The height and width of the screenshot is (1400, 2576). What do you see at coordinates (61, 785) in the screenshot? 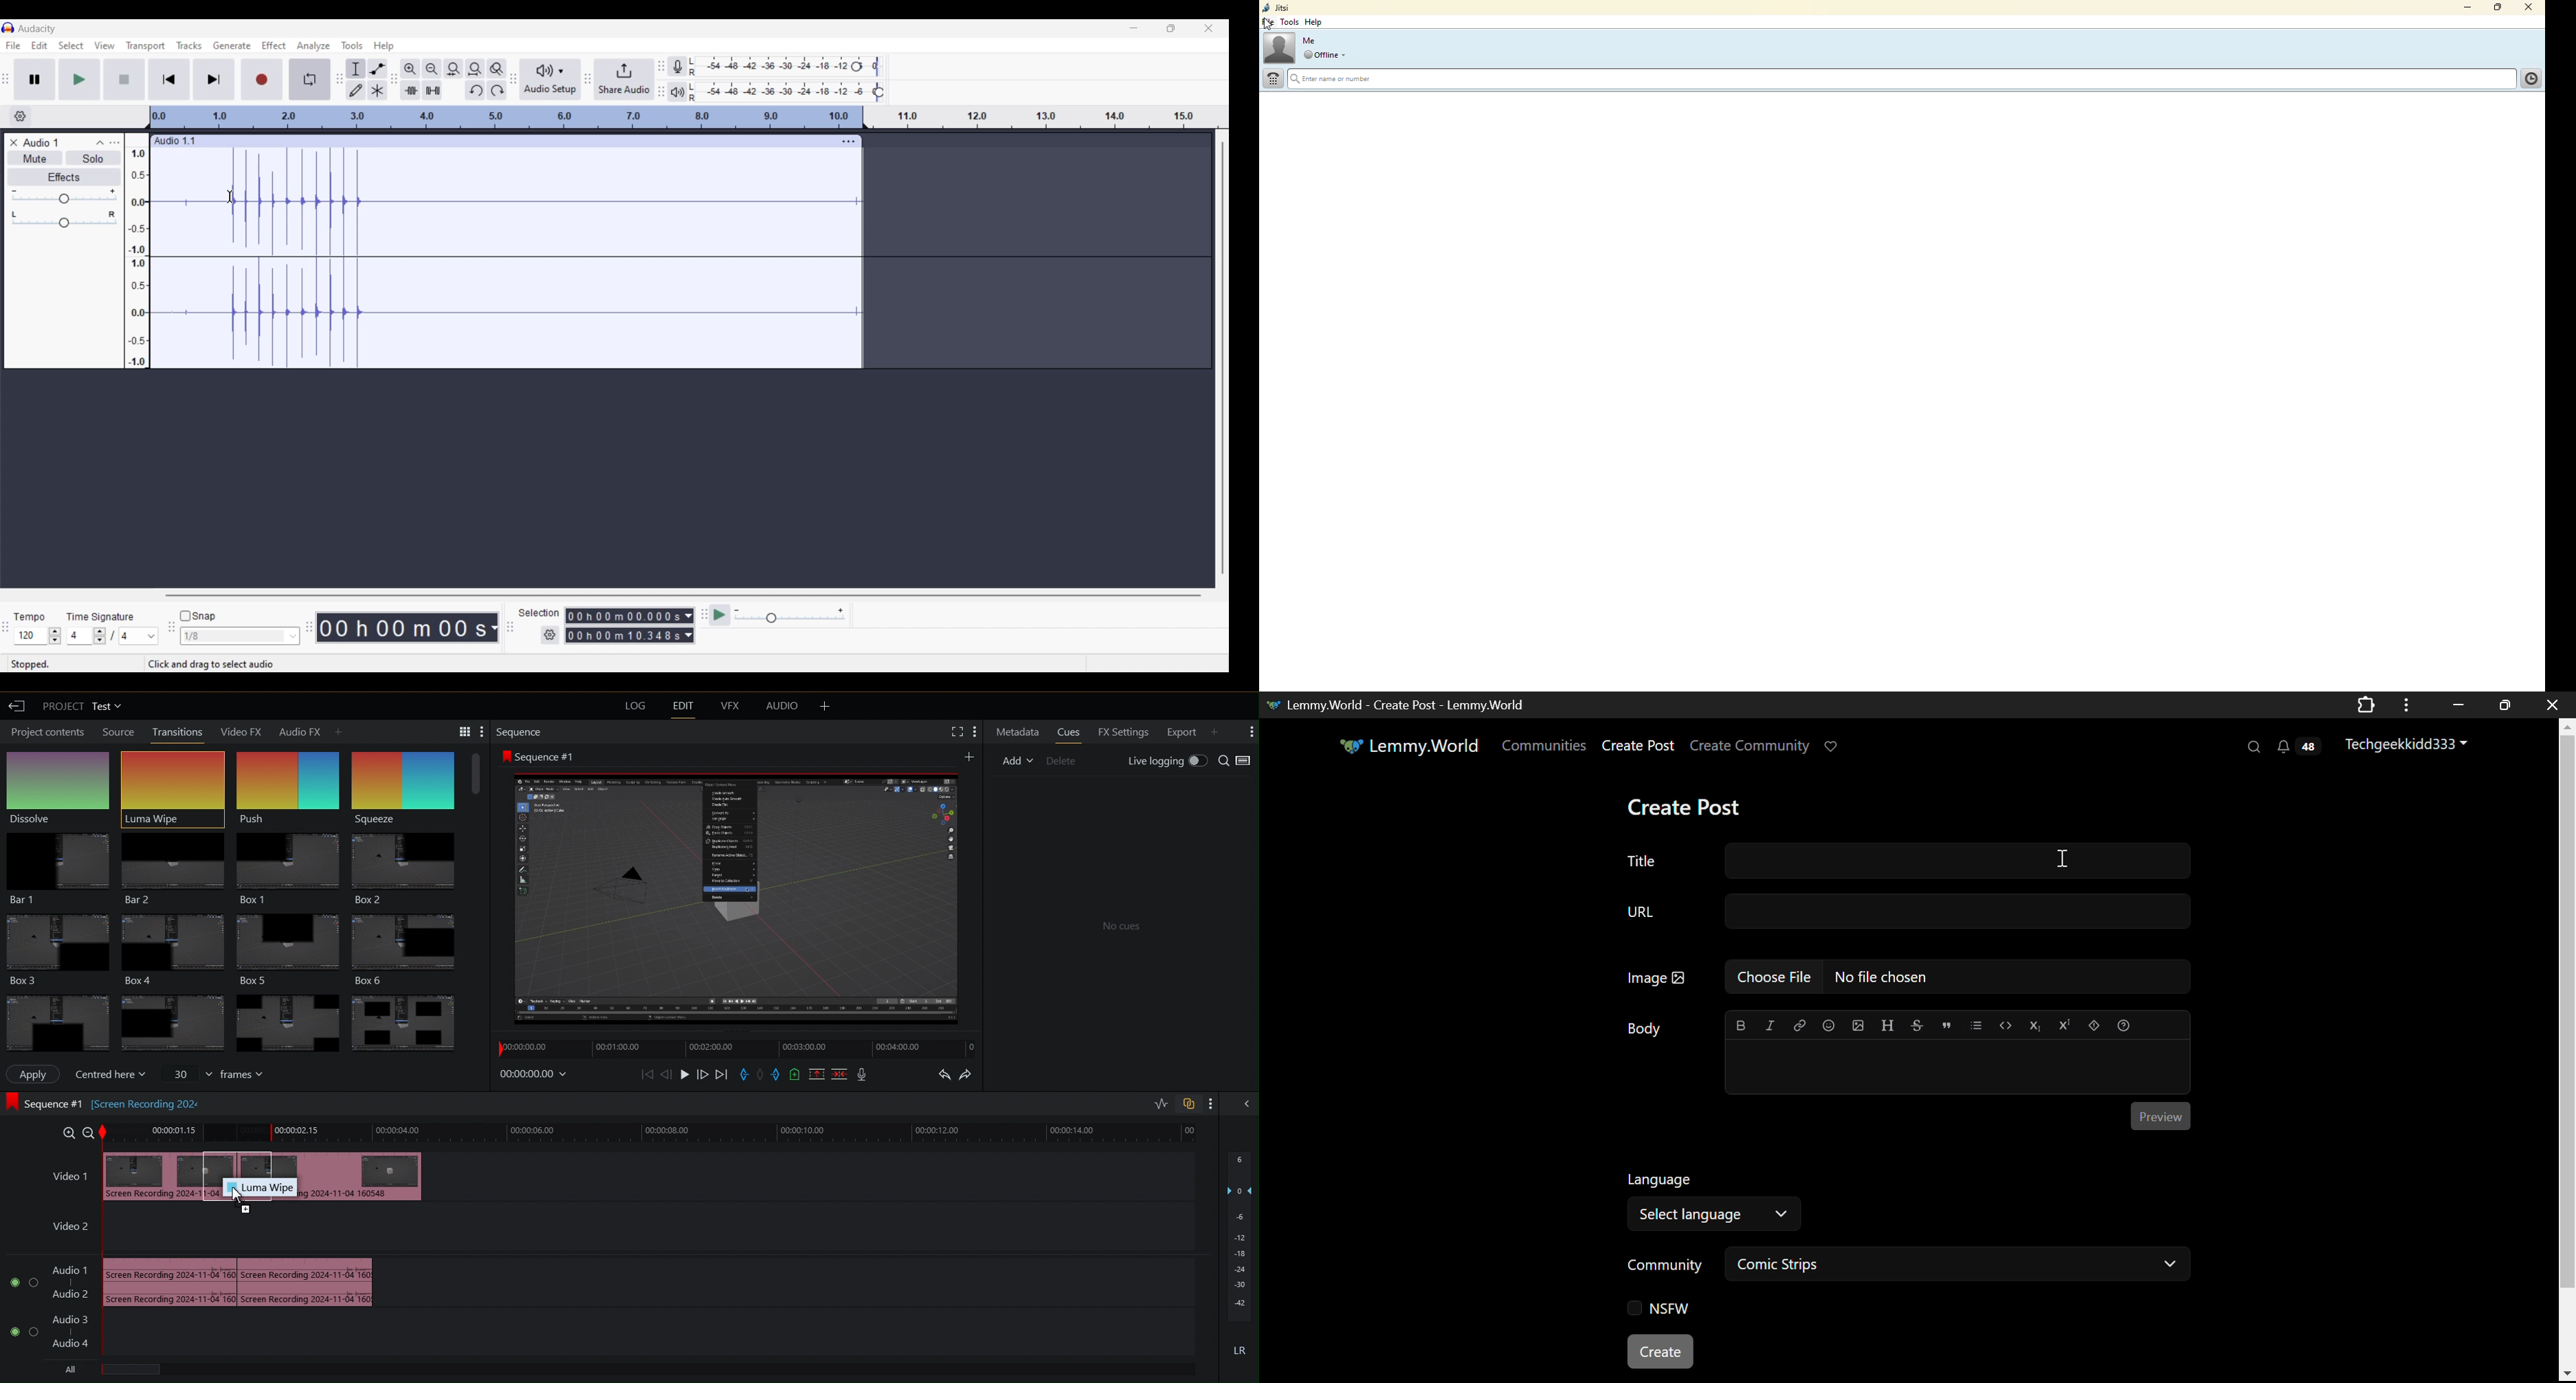
I see `Dissolve` at bounding box center [61, 785].